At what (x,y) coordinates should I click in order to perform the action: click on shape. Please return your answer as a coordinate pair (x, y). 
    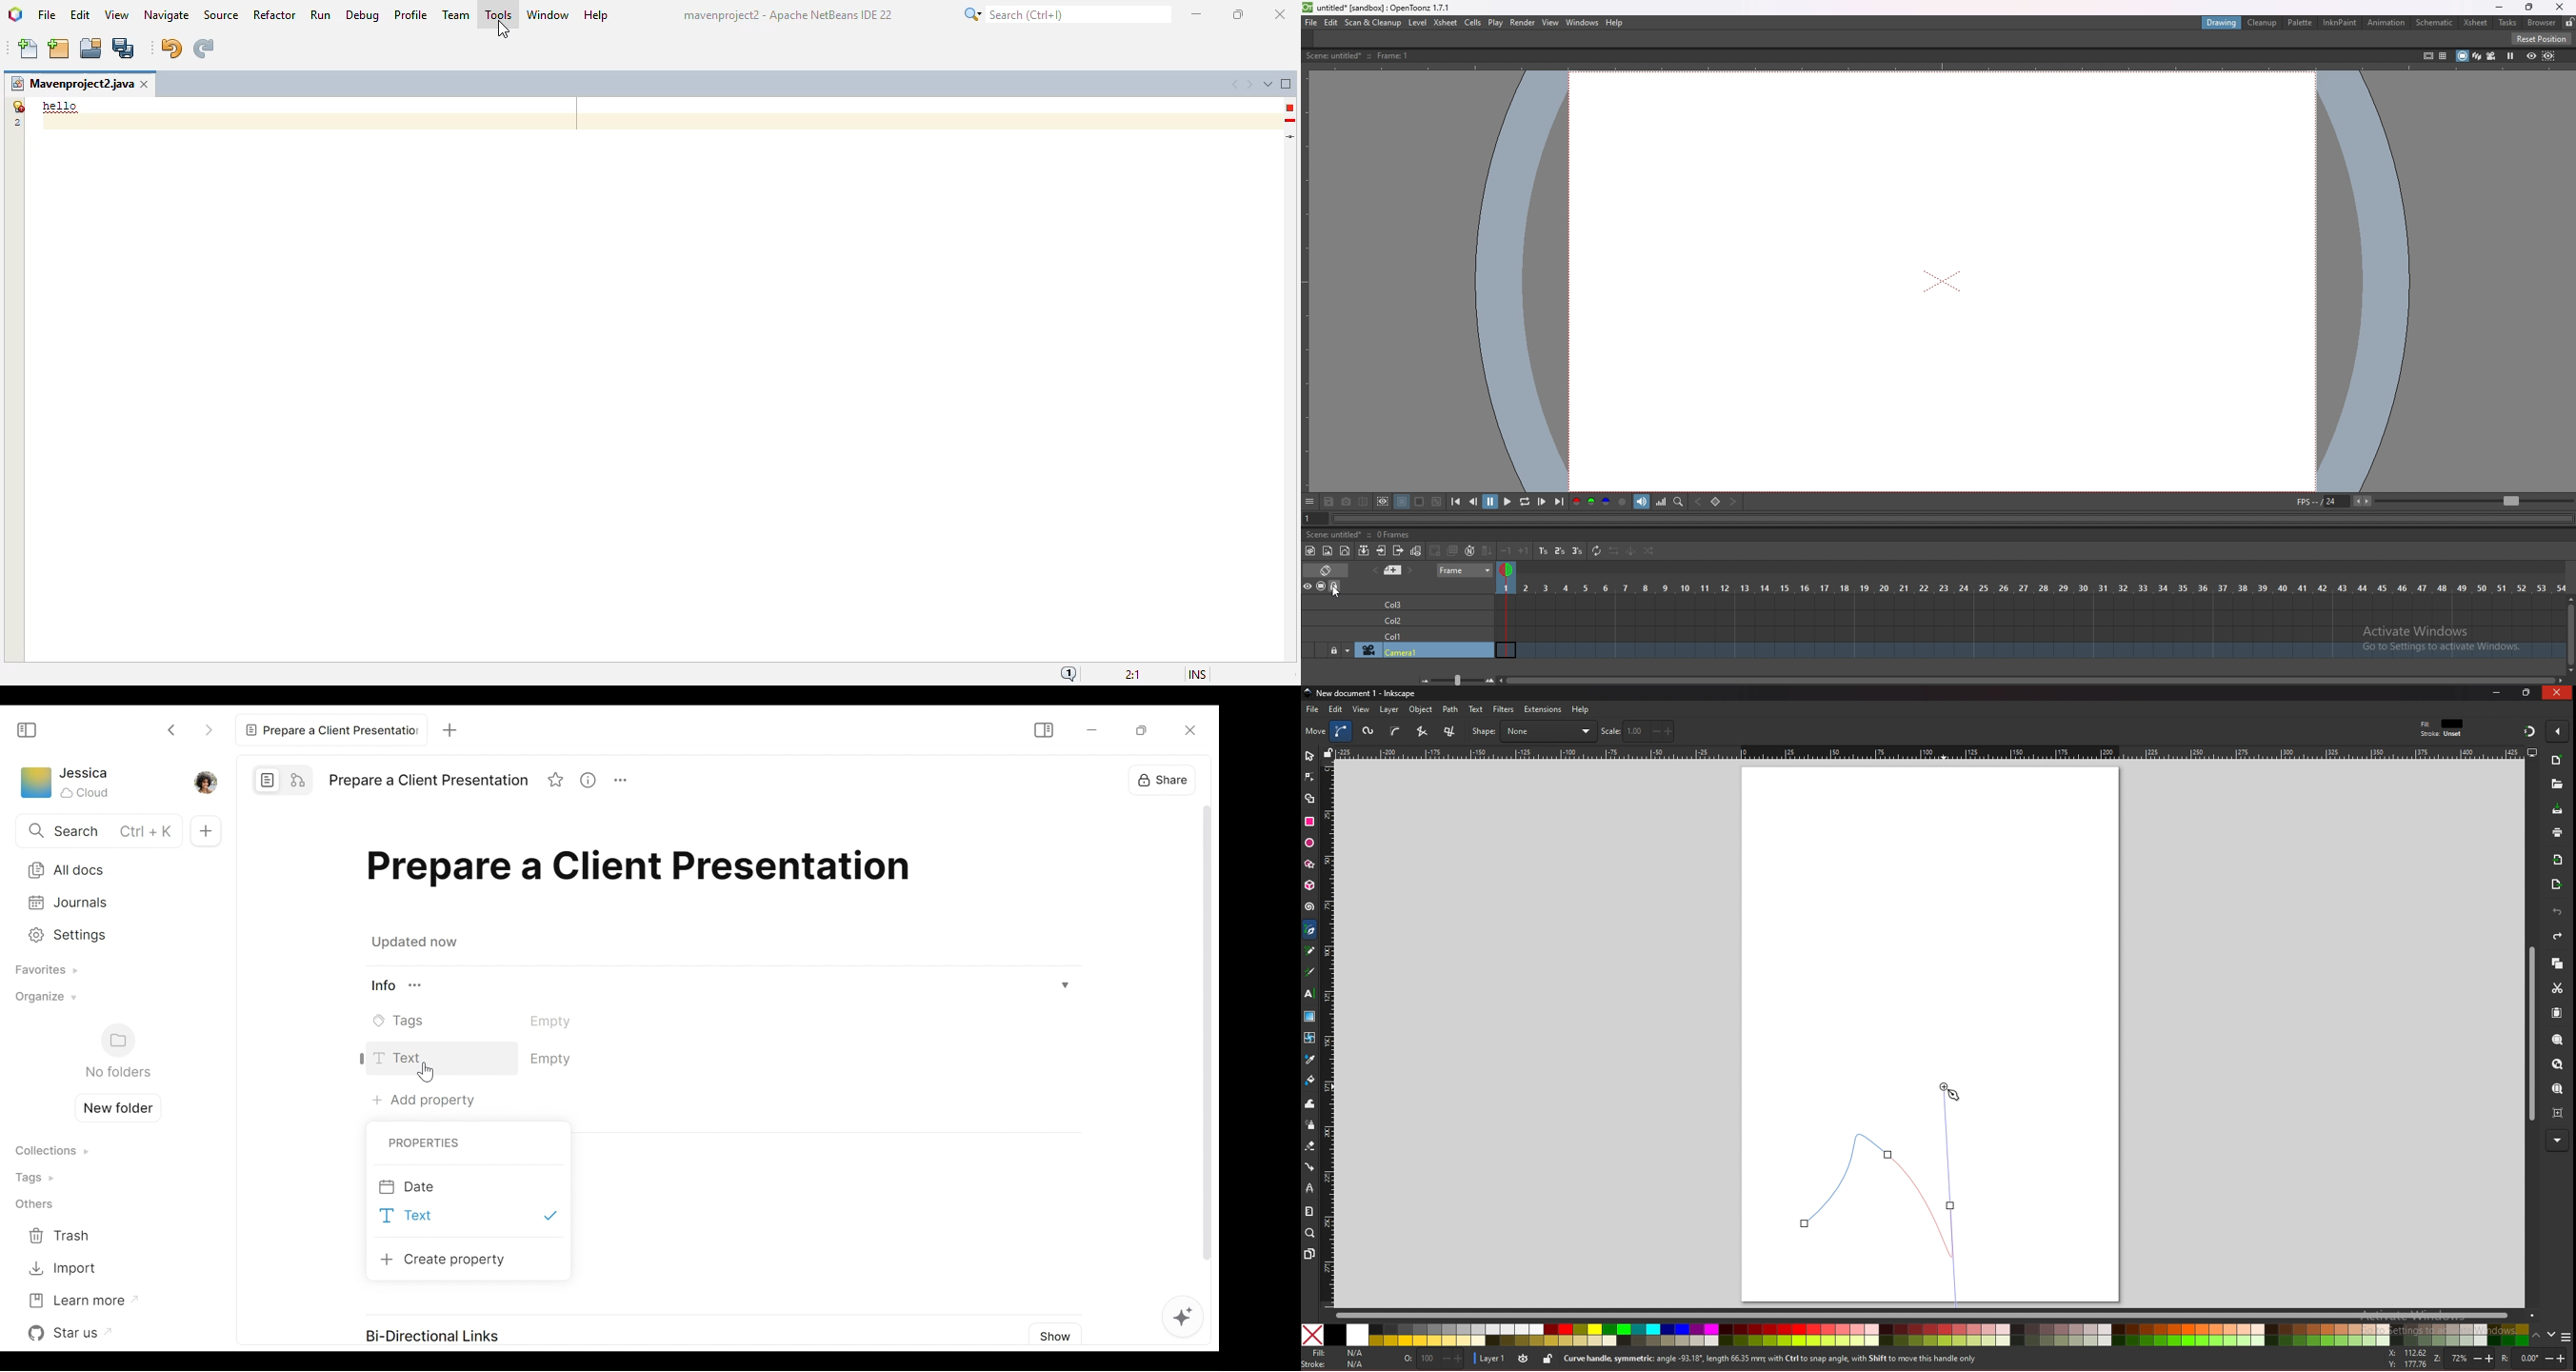
    Looking at the image, I should click on (1534, 731).